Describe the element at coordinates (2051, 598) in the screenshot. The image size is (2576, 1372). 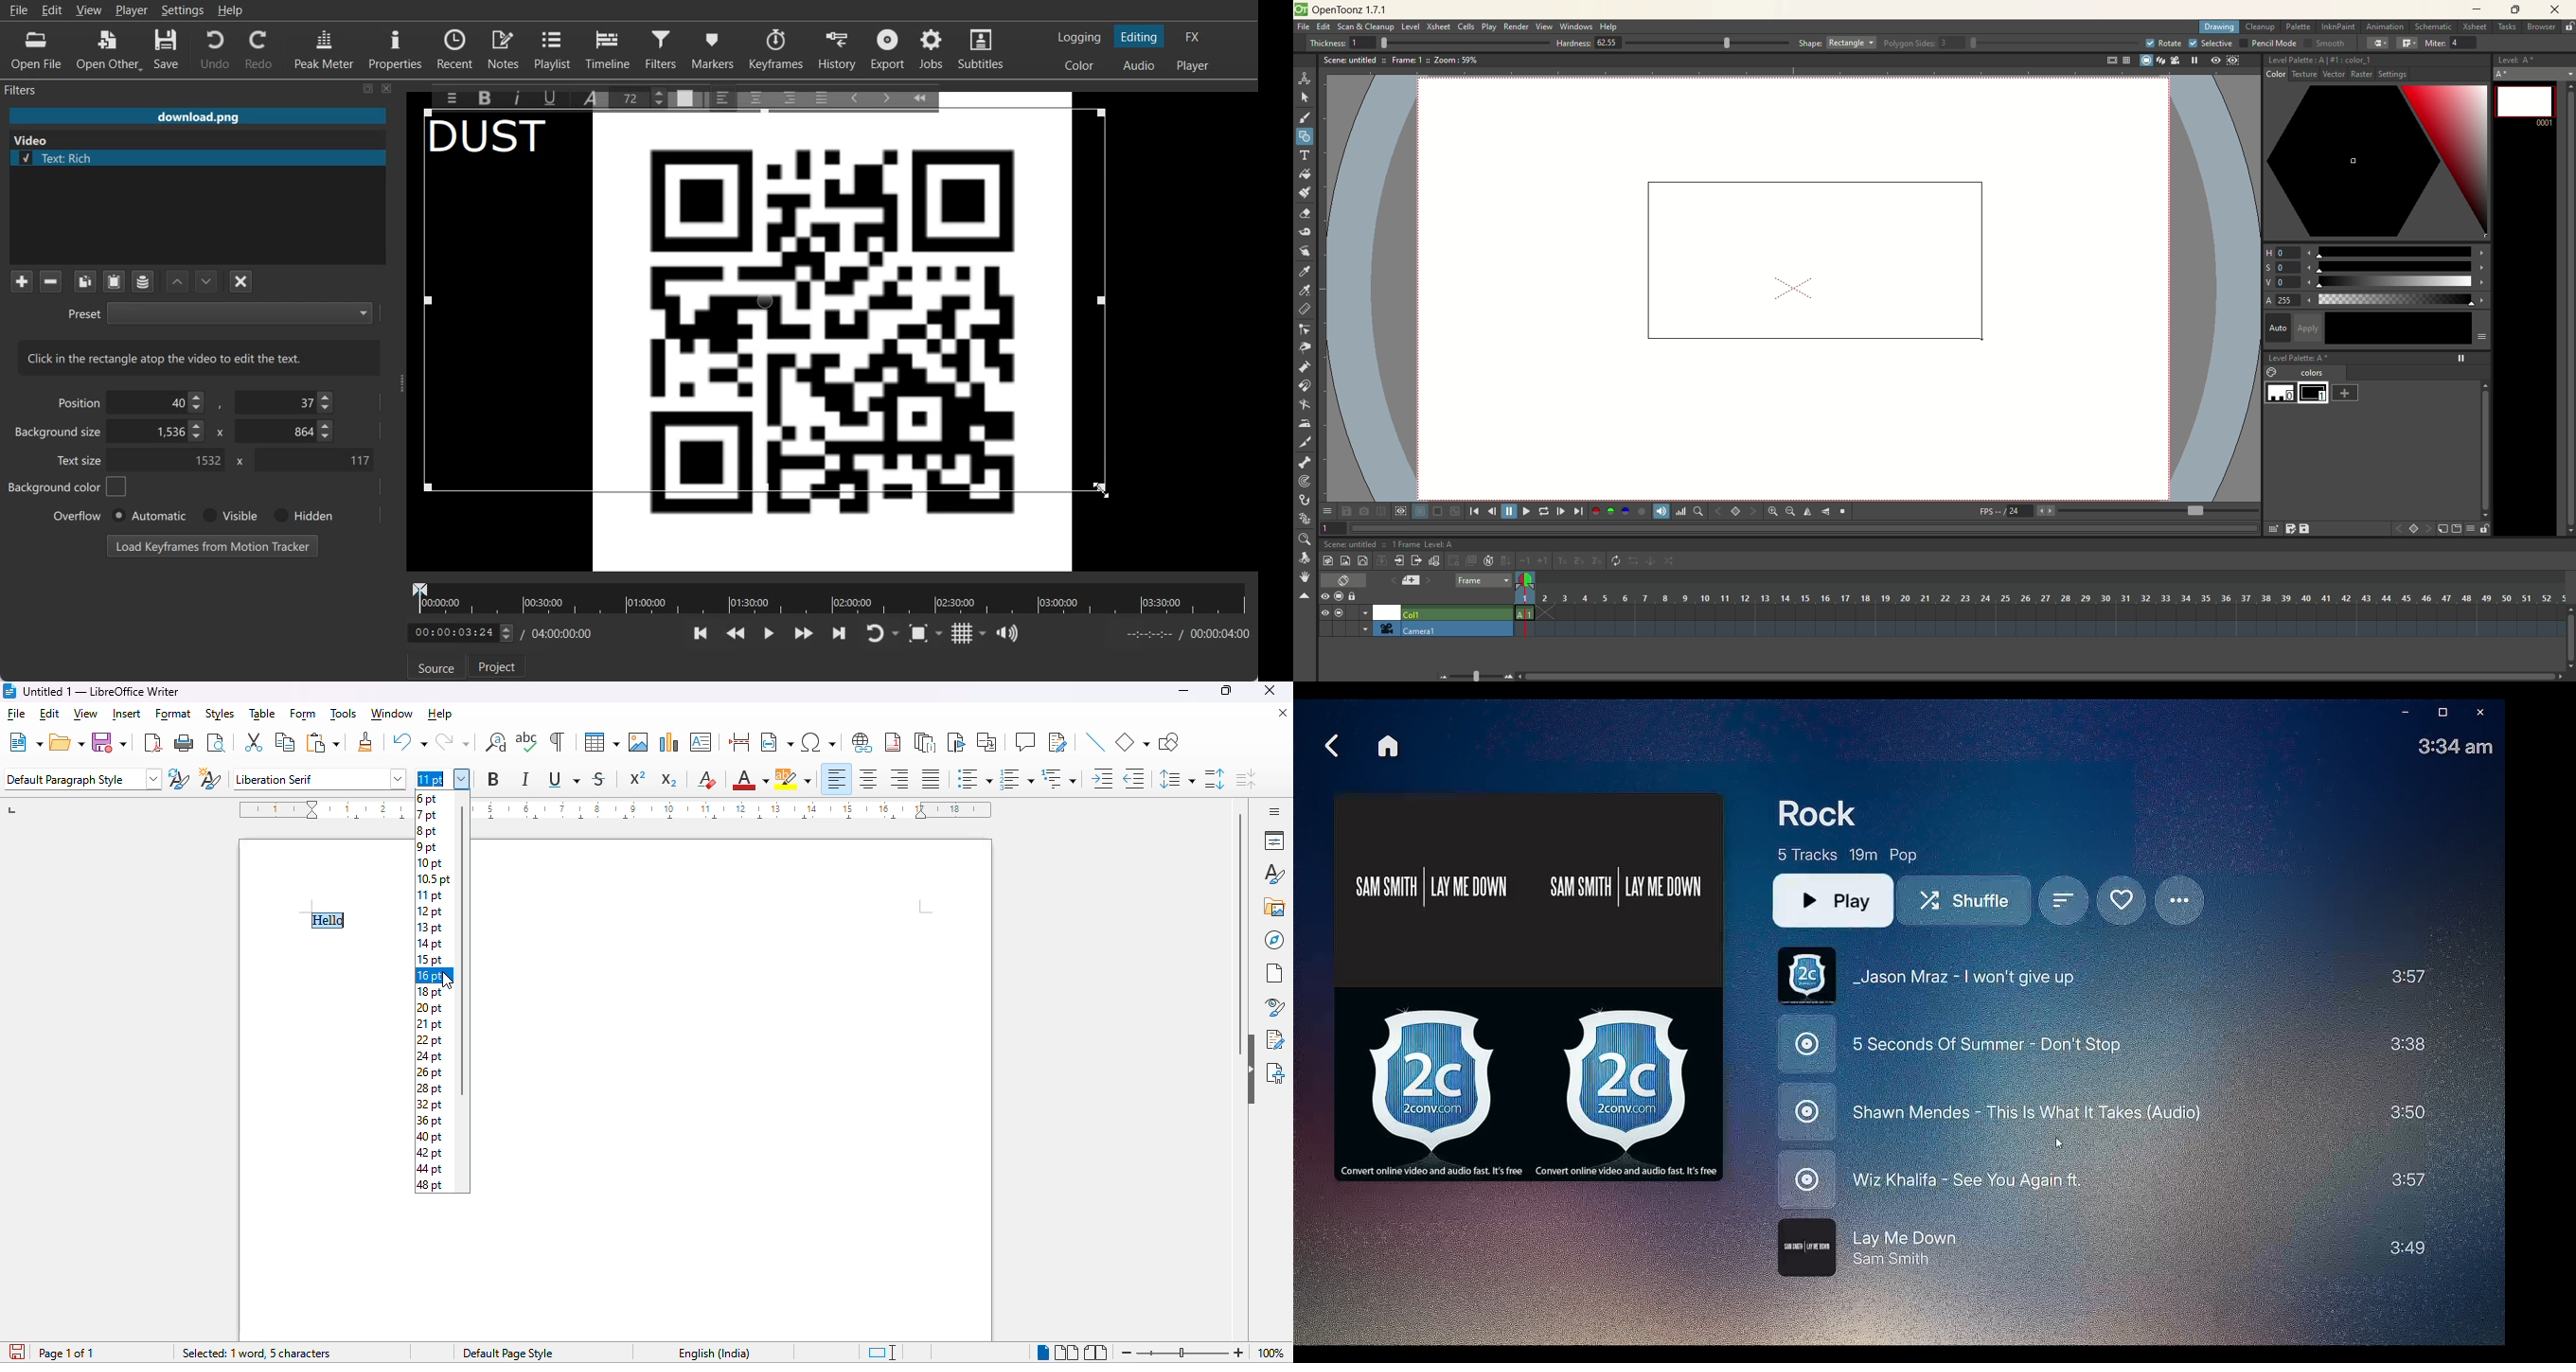
I see `Time bar` at that location.